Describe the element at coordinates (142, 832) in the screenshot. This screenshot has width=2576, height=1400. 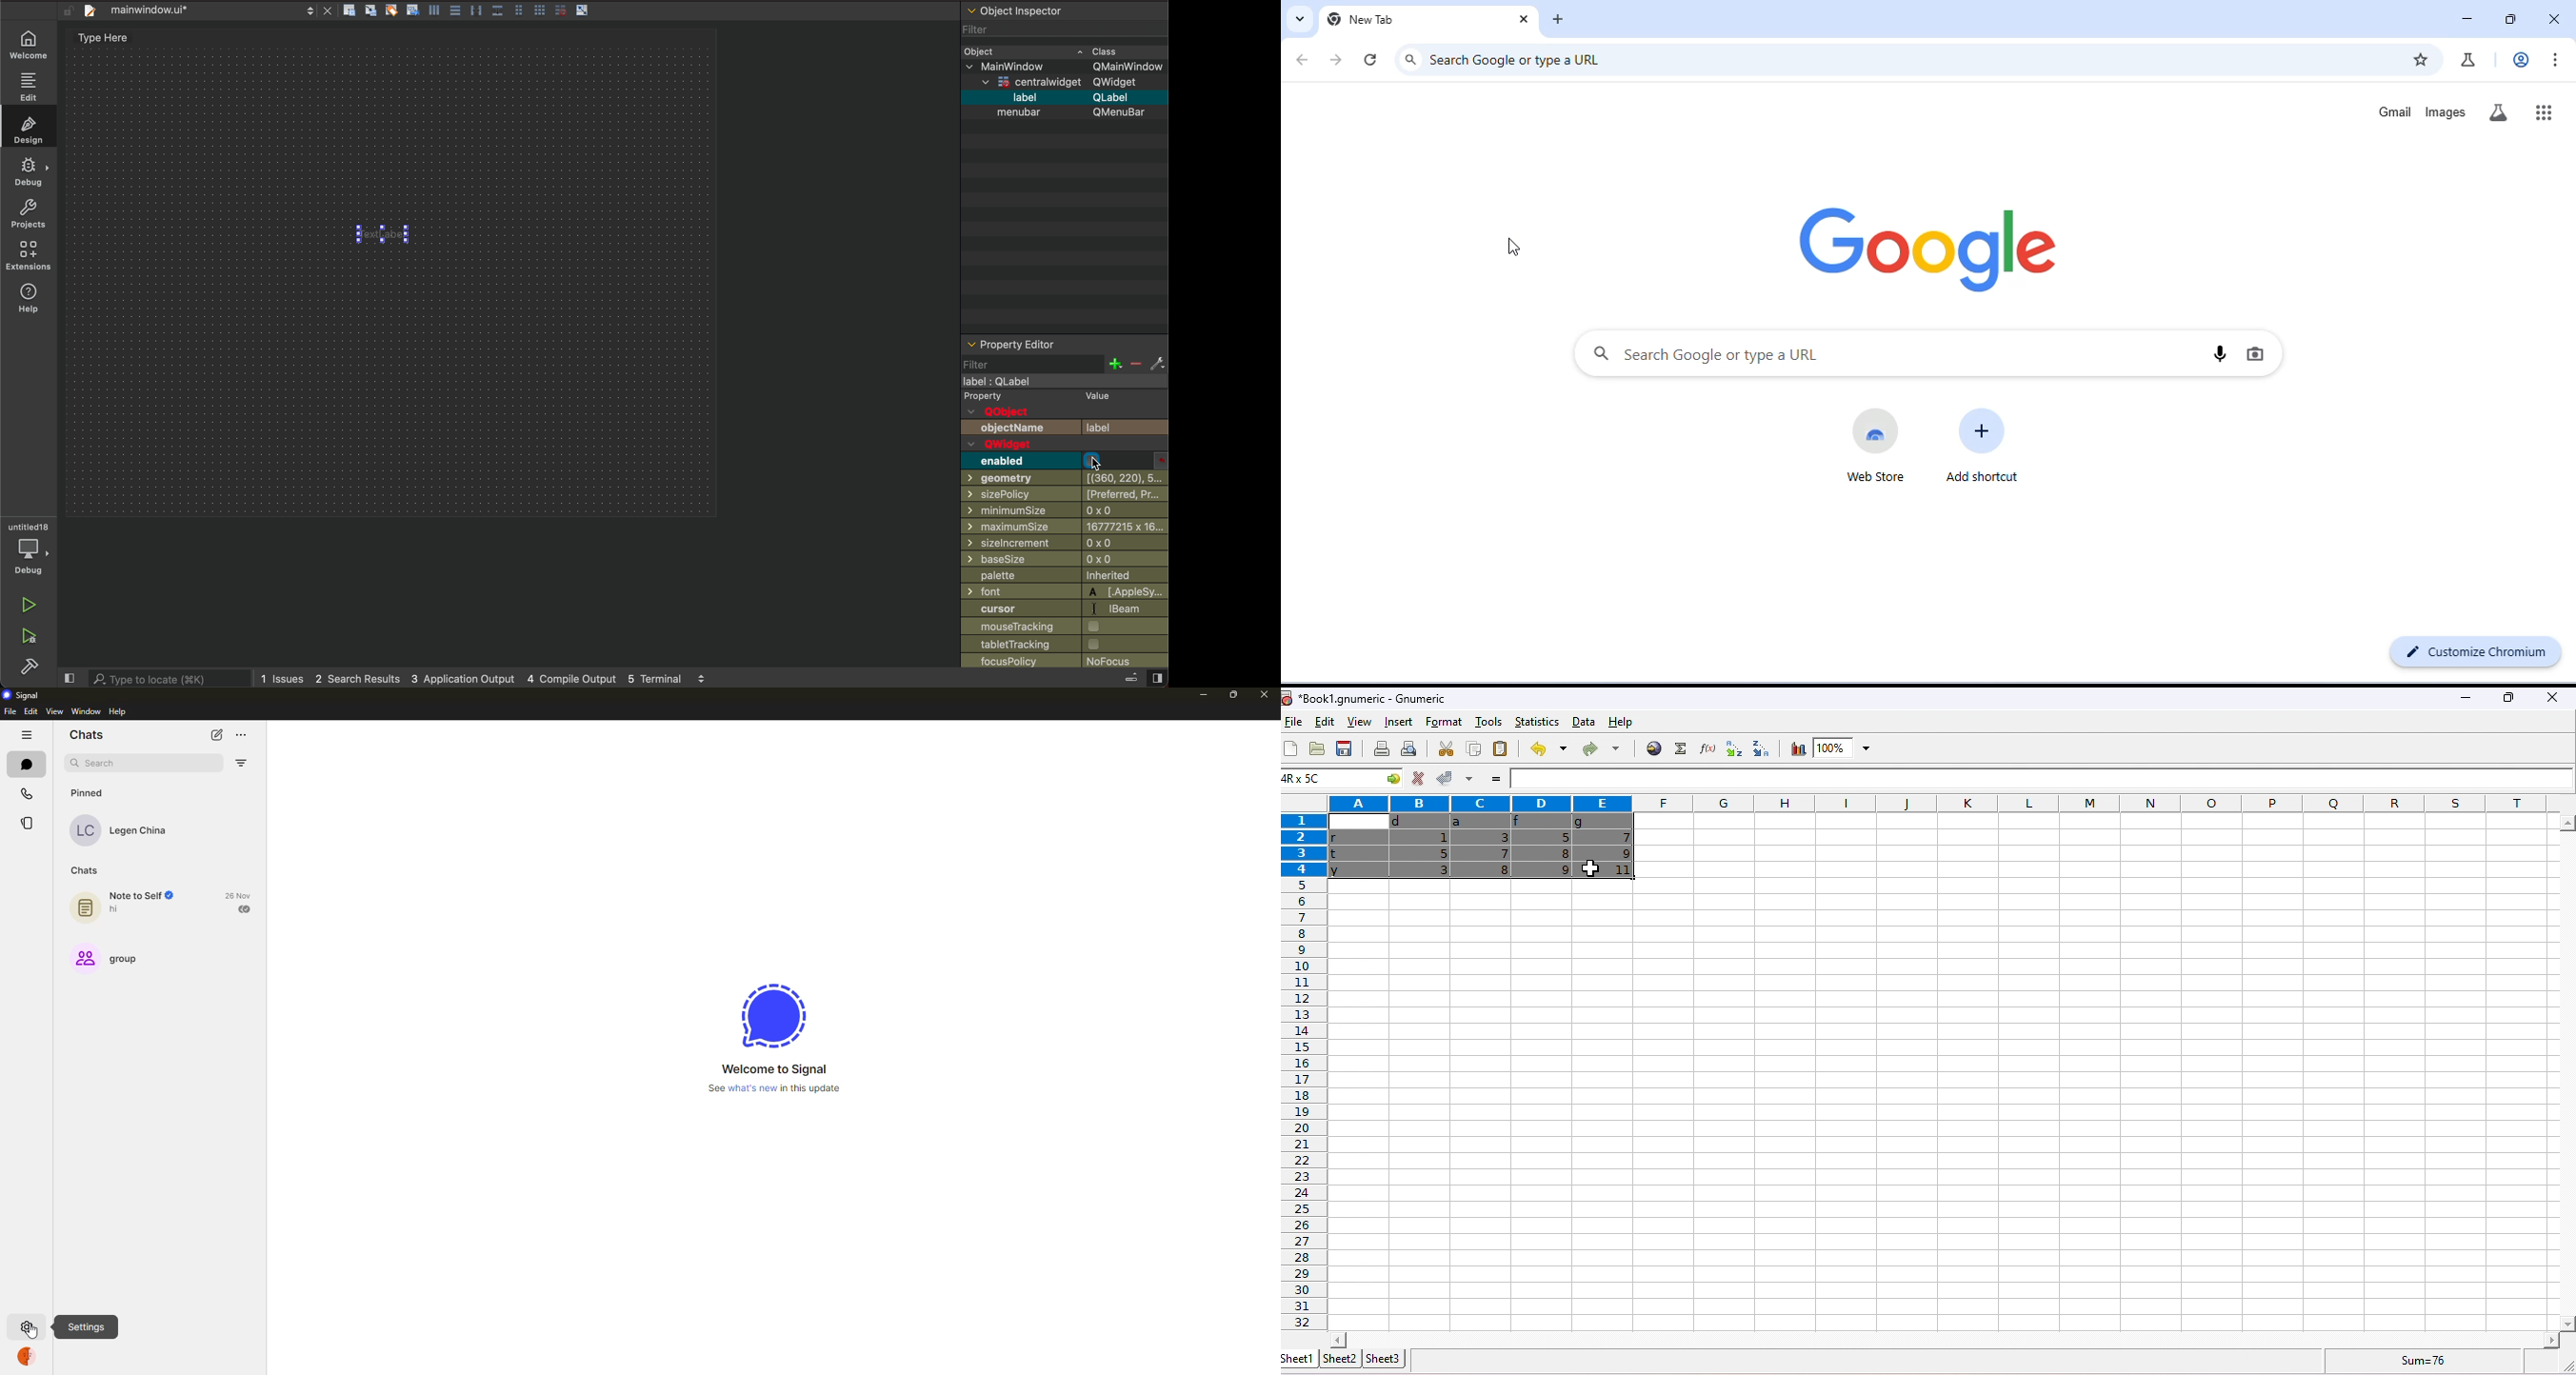
I see `Legen China` at that location.